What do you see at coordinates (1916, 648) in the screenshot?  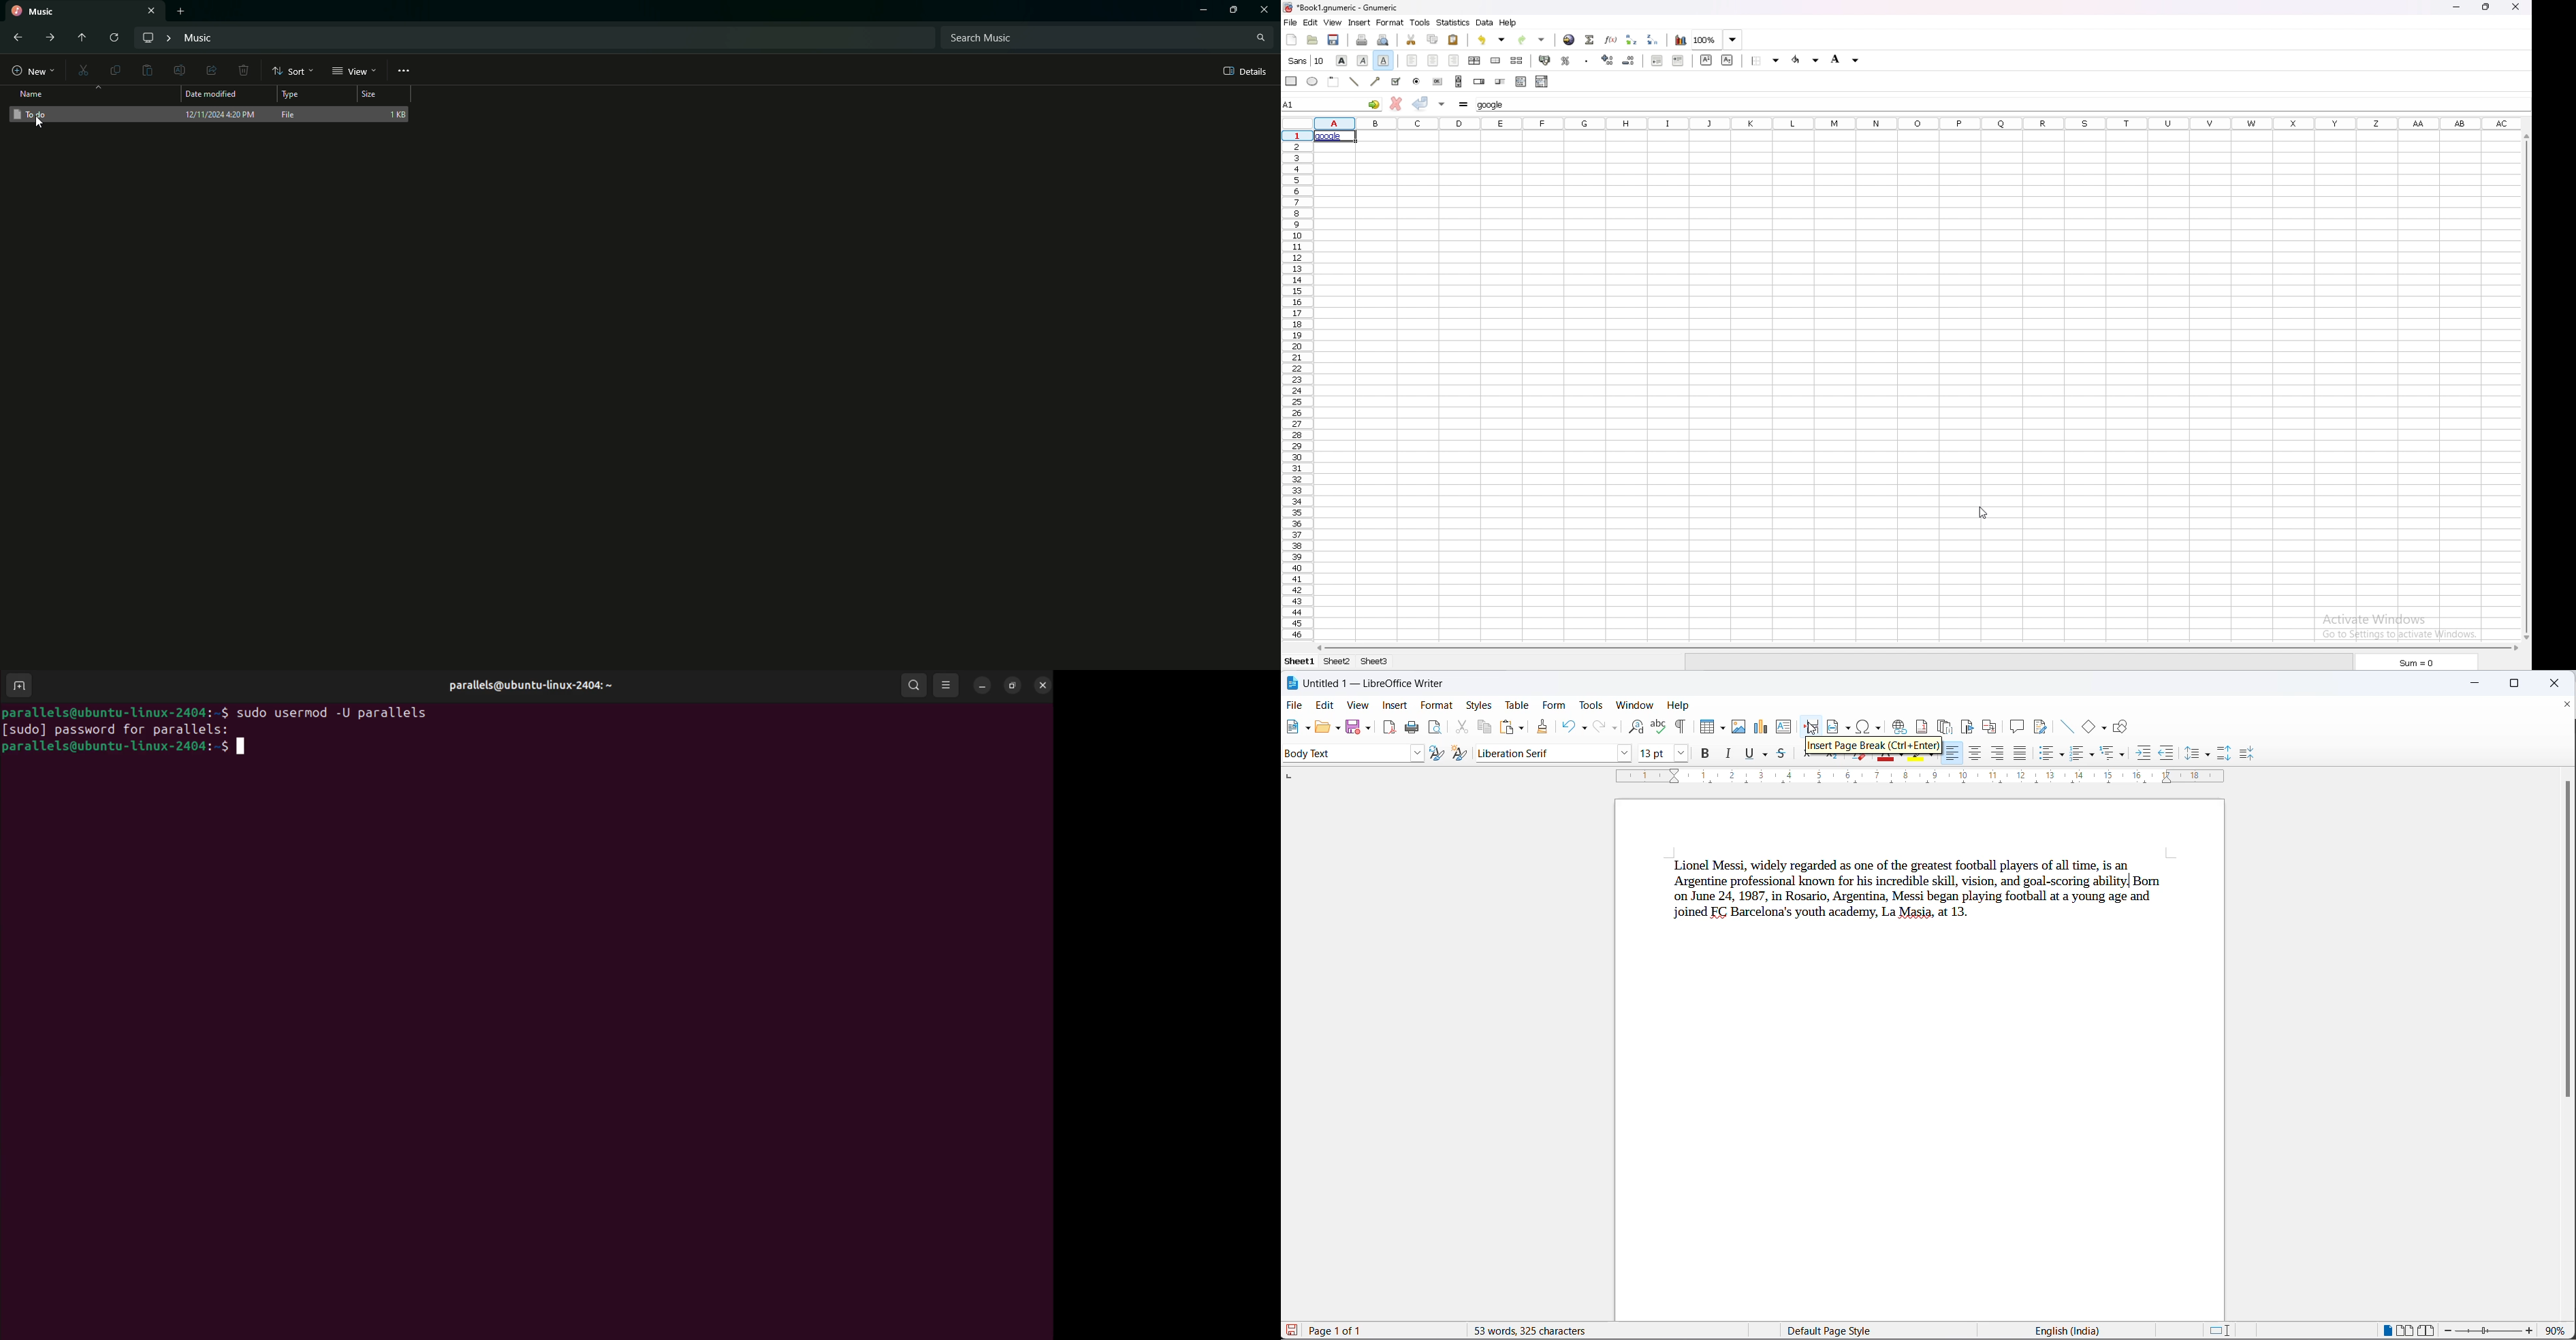 I see `scroll bar` at bounding box center [1916, 648].